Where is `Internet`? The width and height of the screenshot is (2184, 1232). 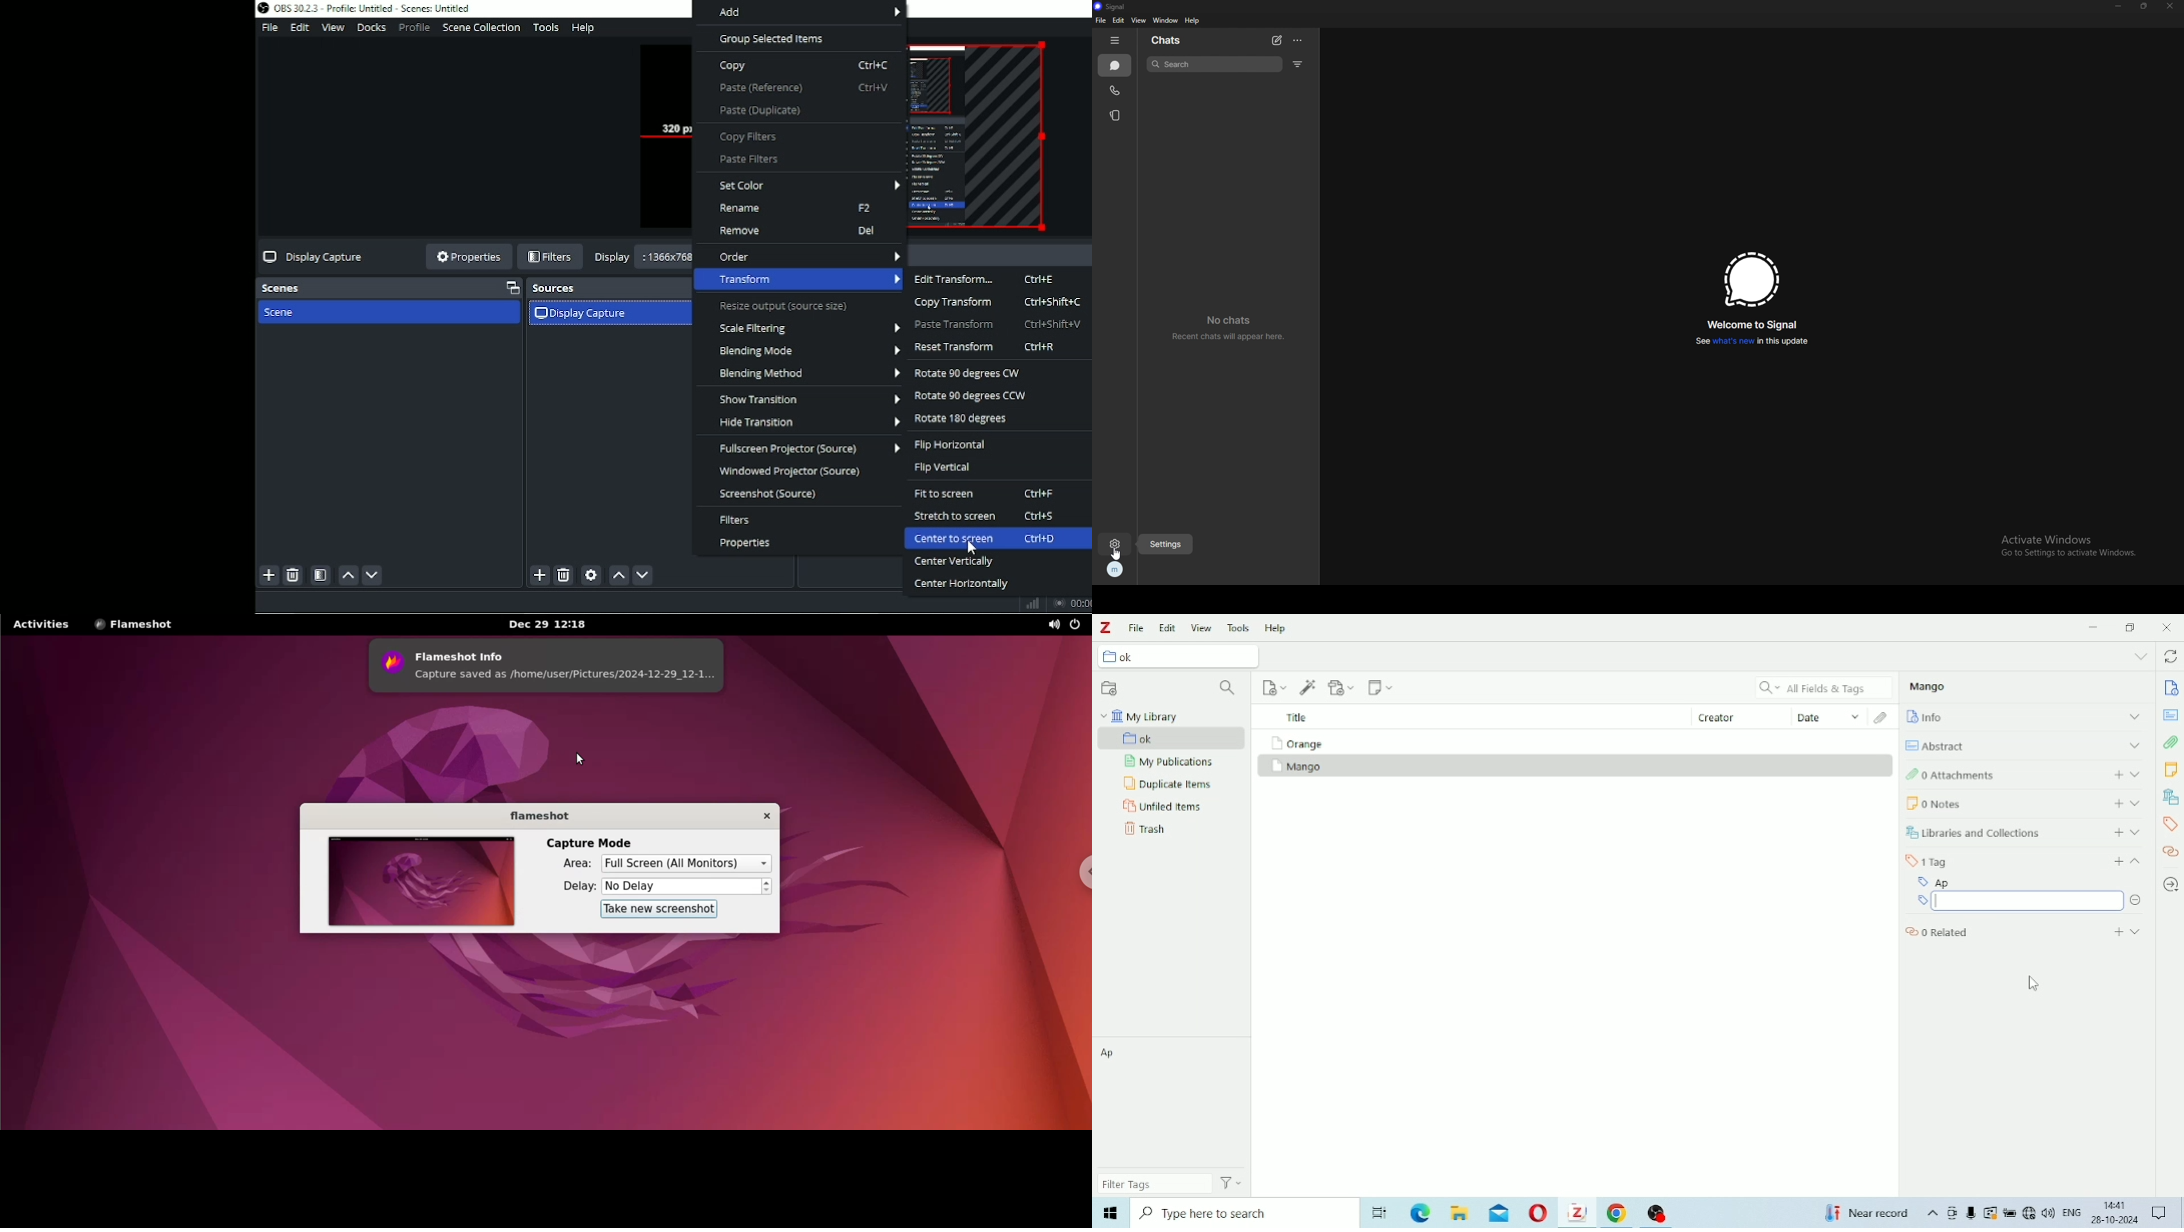
Internet is located at coordinates (2029, 1214).